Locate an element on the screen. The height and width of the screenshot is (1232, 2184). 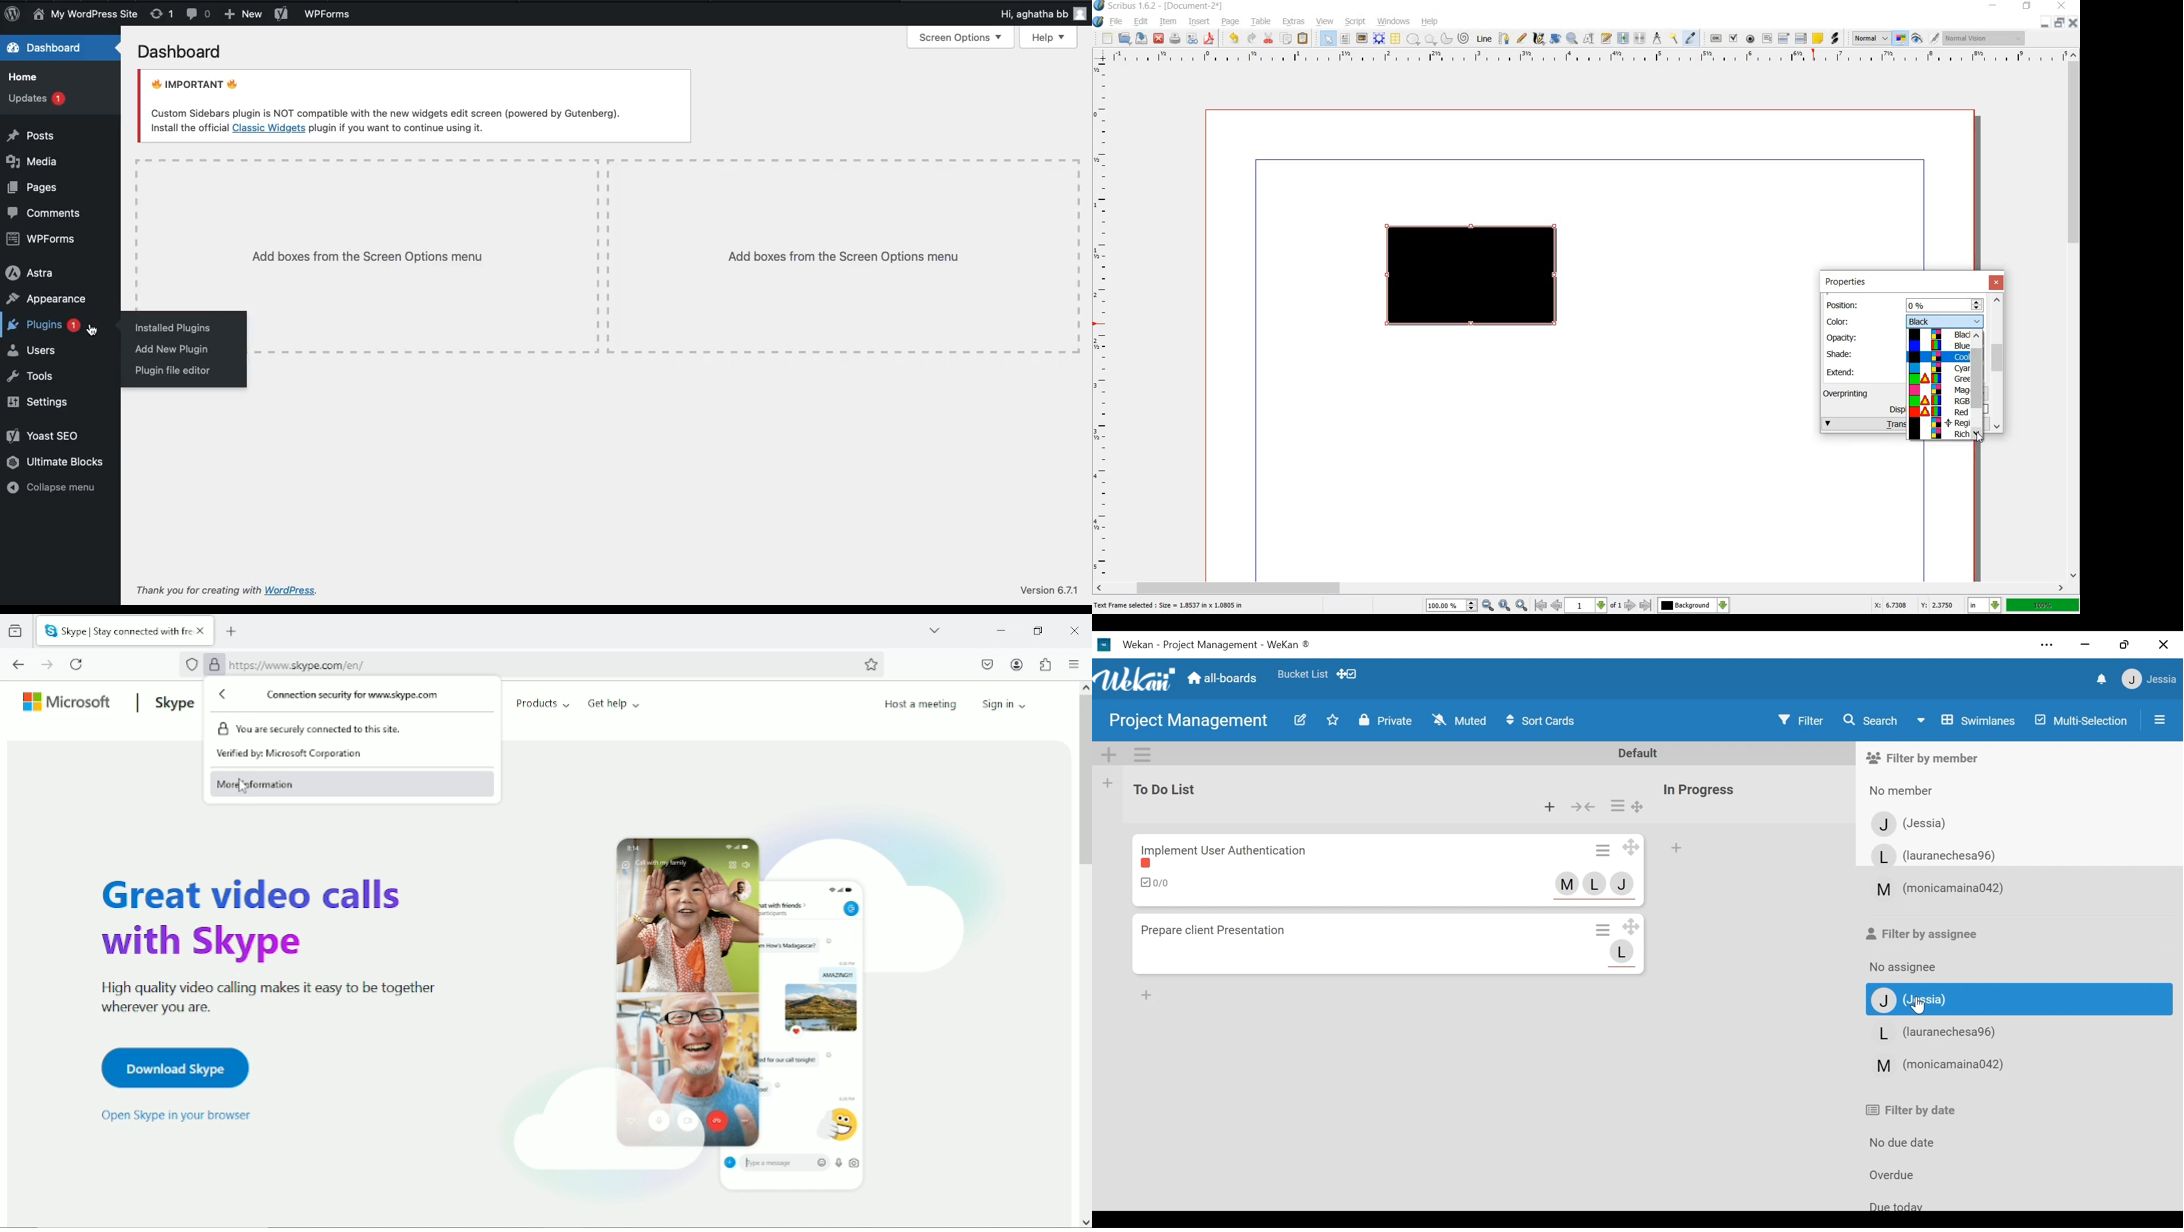
spiral is located at coordinates (1464, 38).